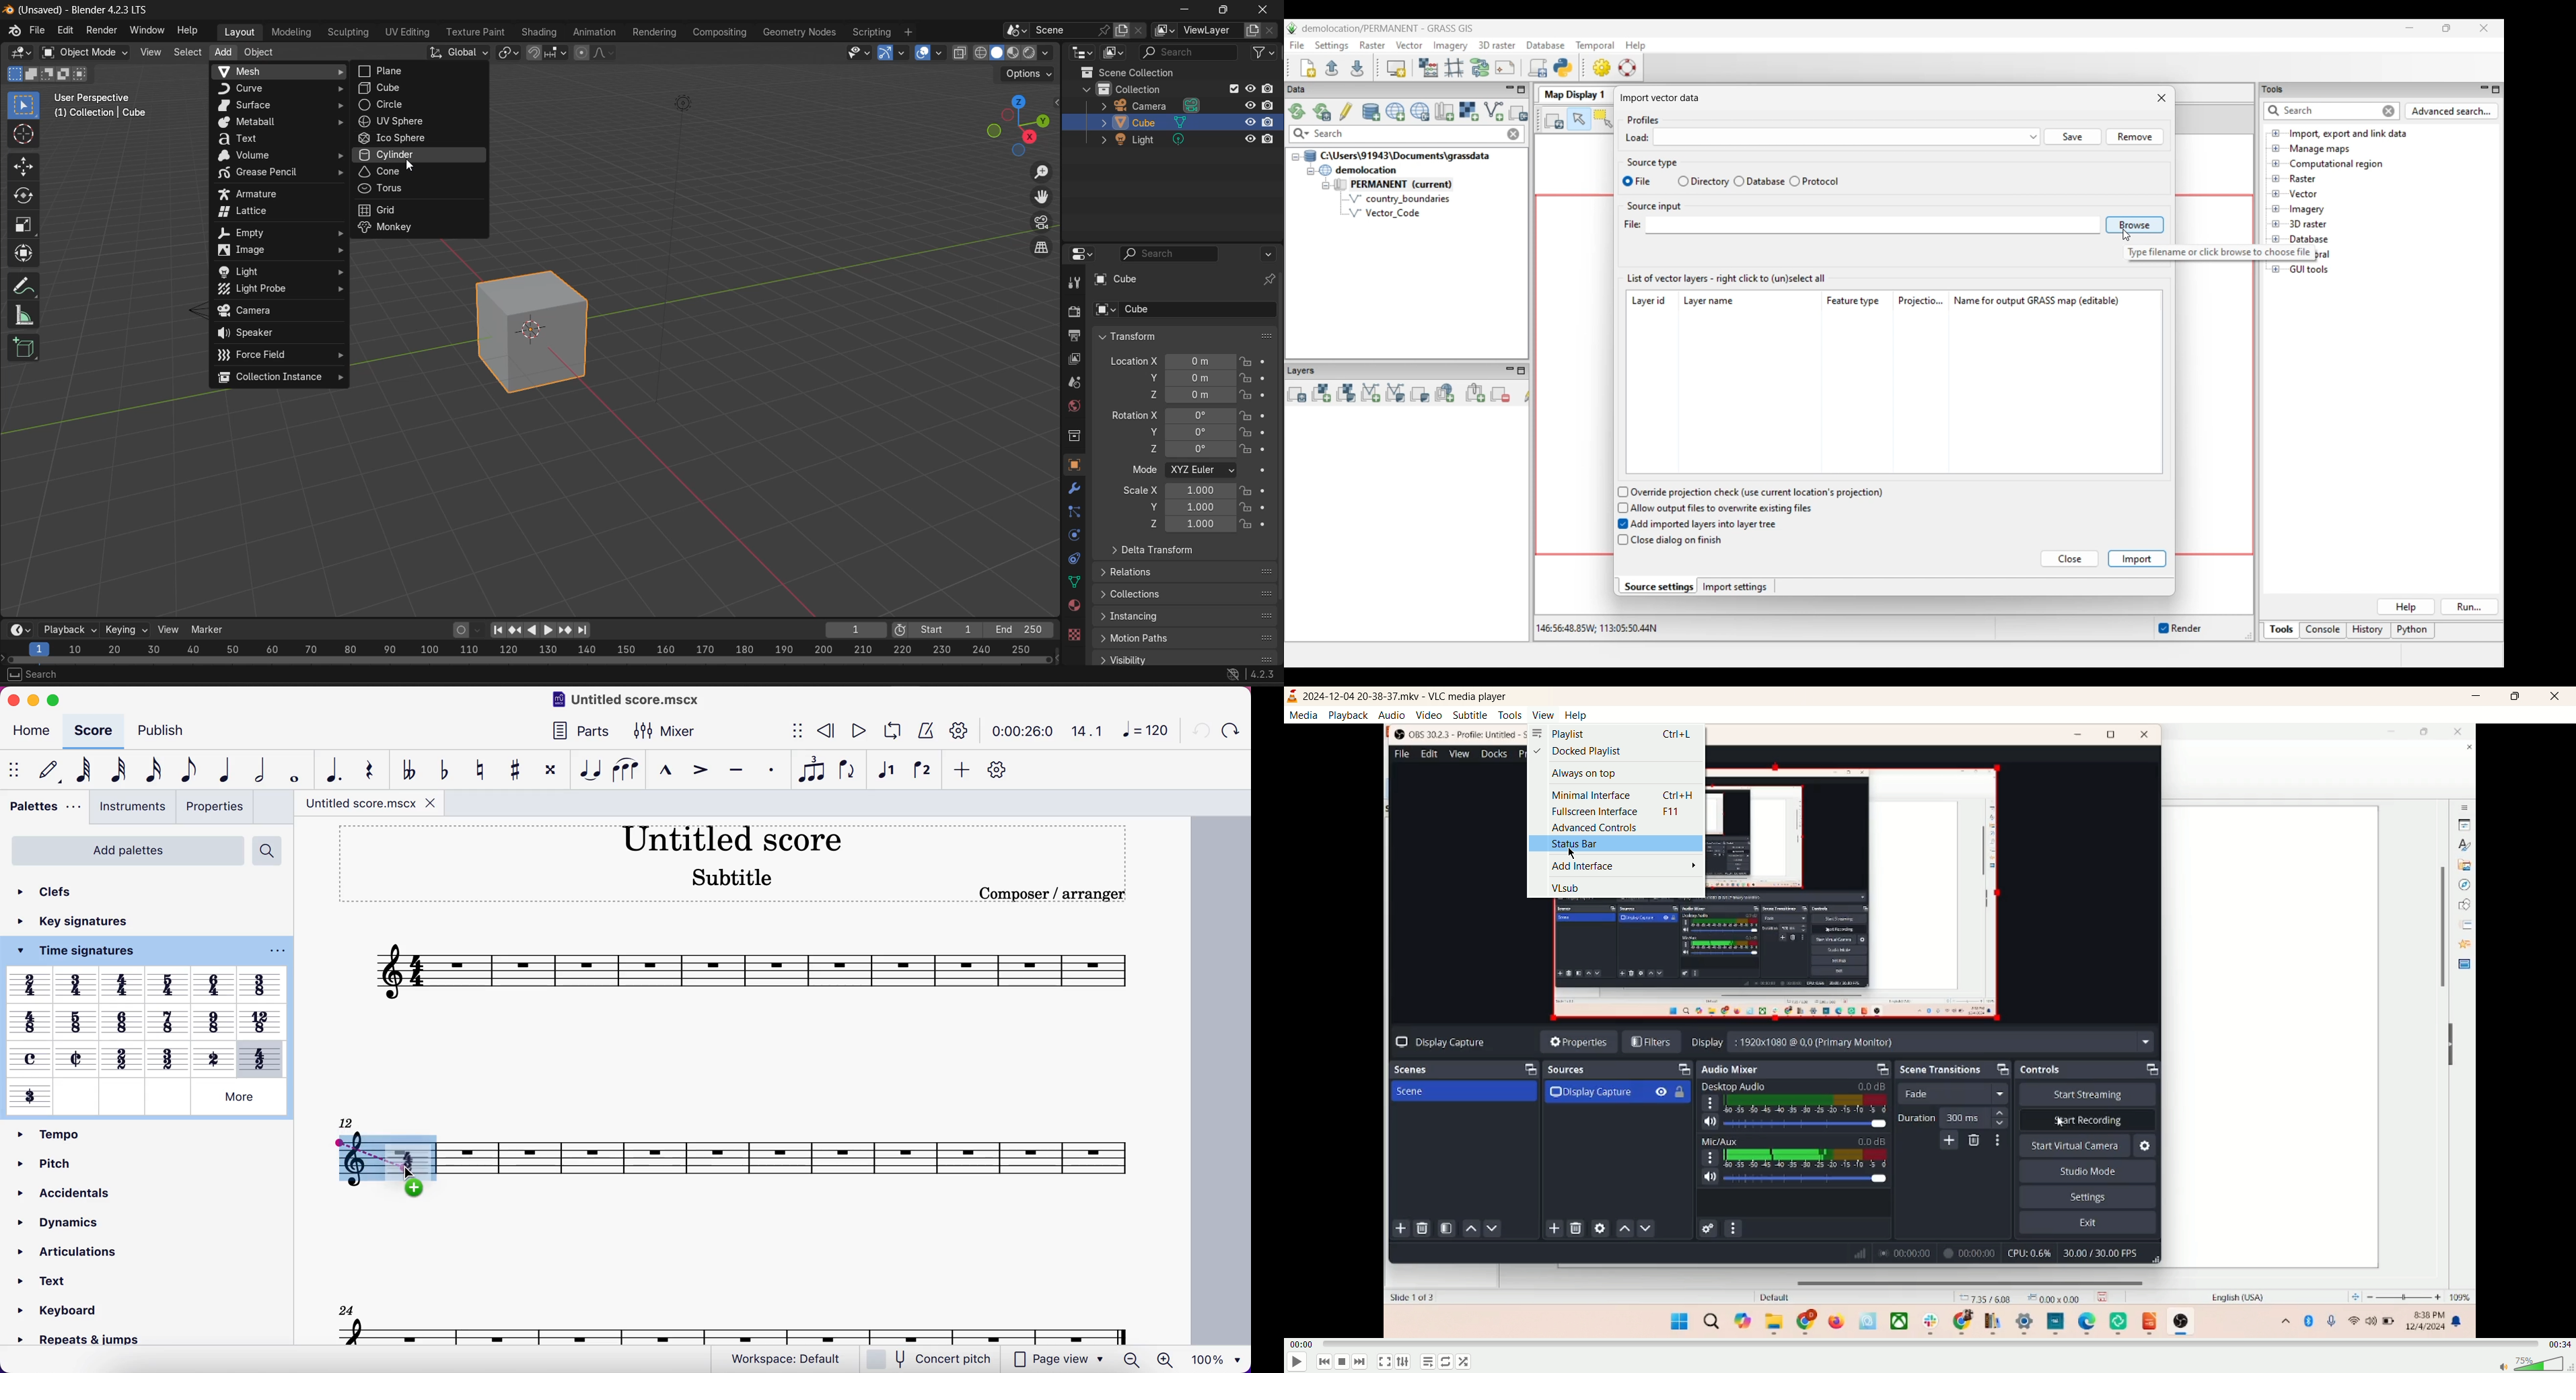  What do you see at coordinates (1267, 416) in the screenshot?
I see `animate property` at bounding box center [1267, 416].